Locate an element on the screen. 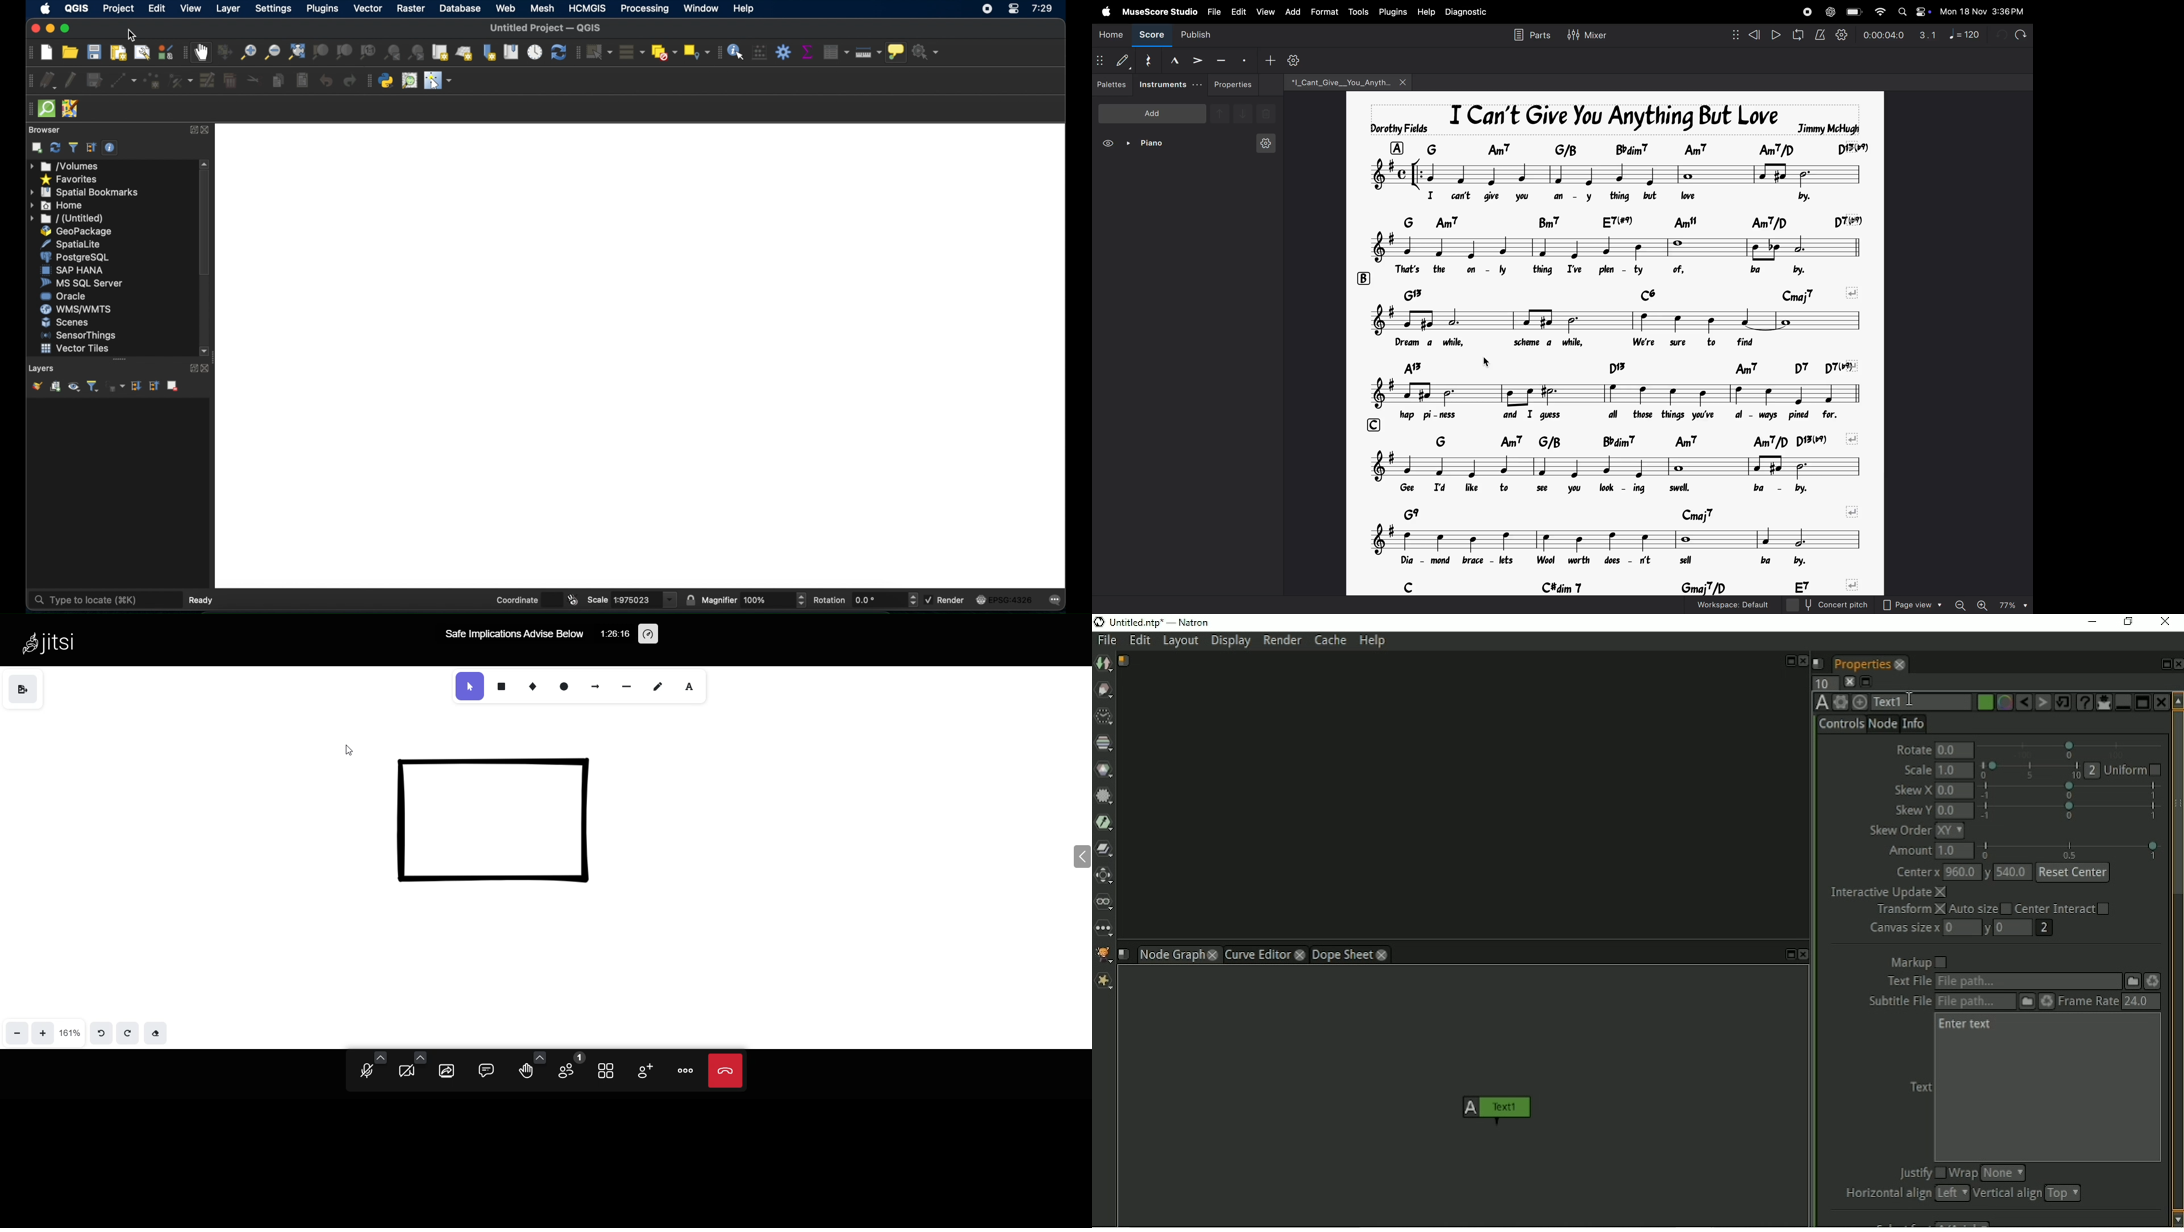 This screenshot has height=1232, width=2184. favorites is located at coordinates (70, 179).